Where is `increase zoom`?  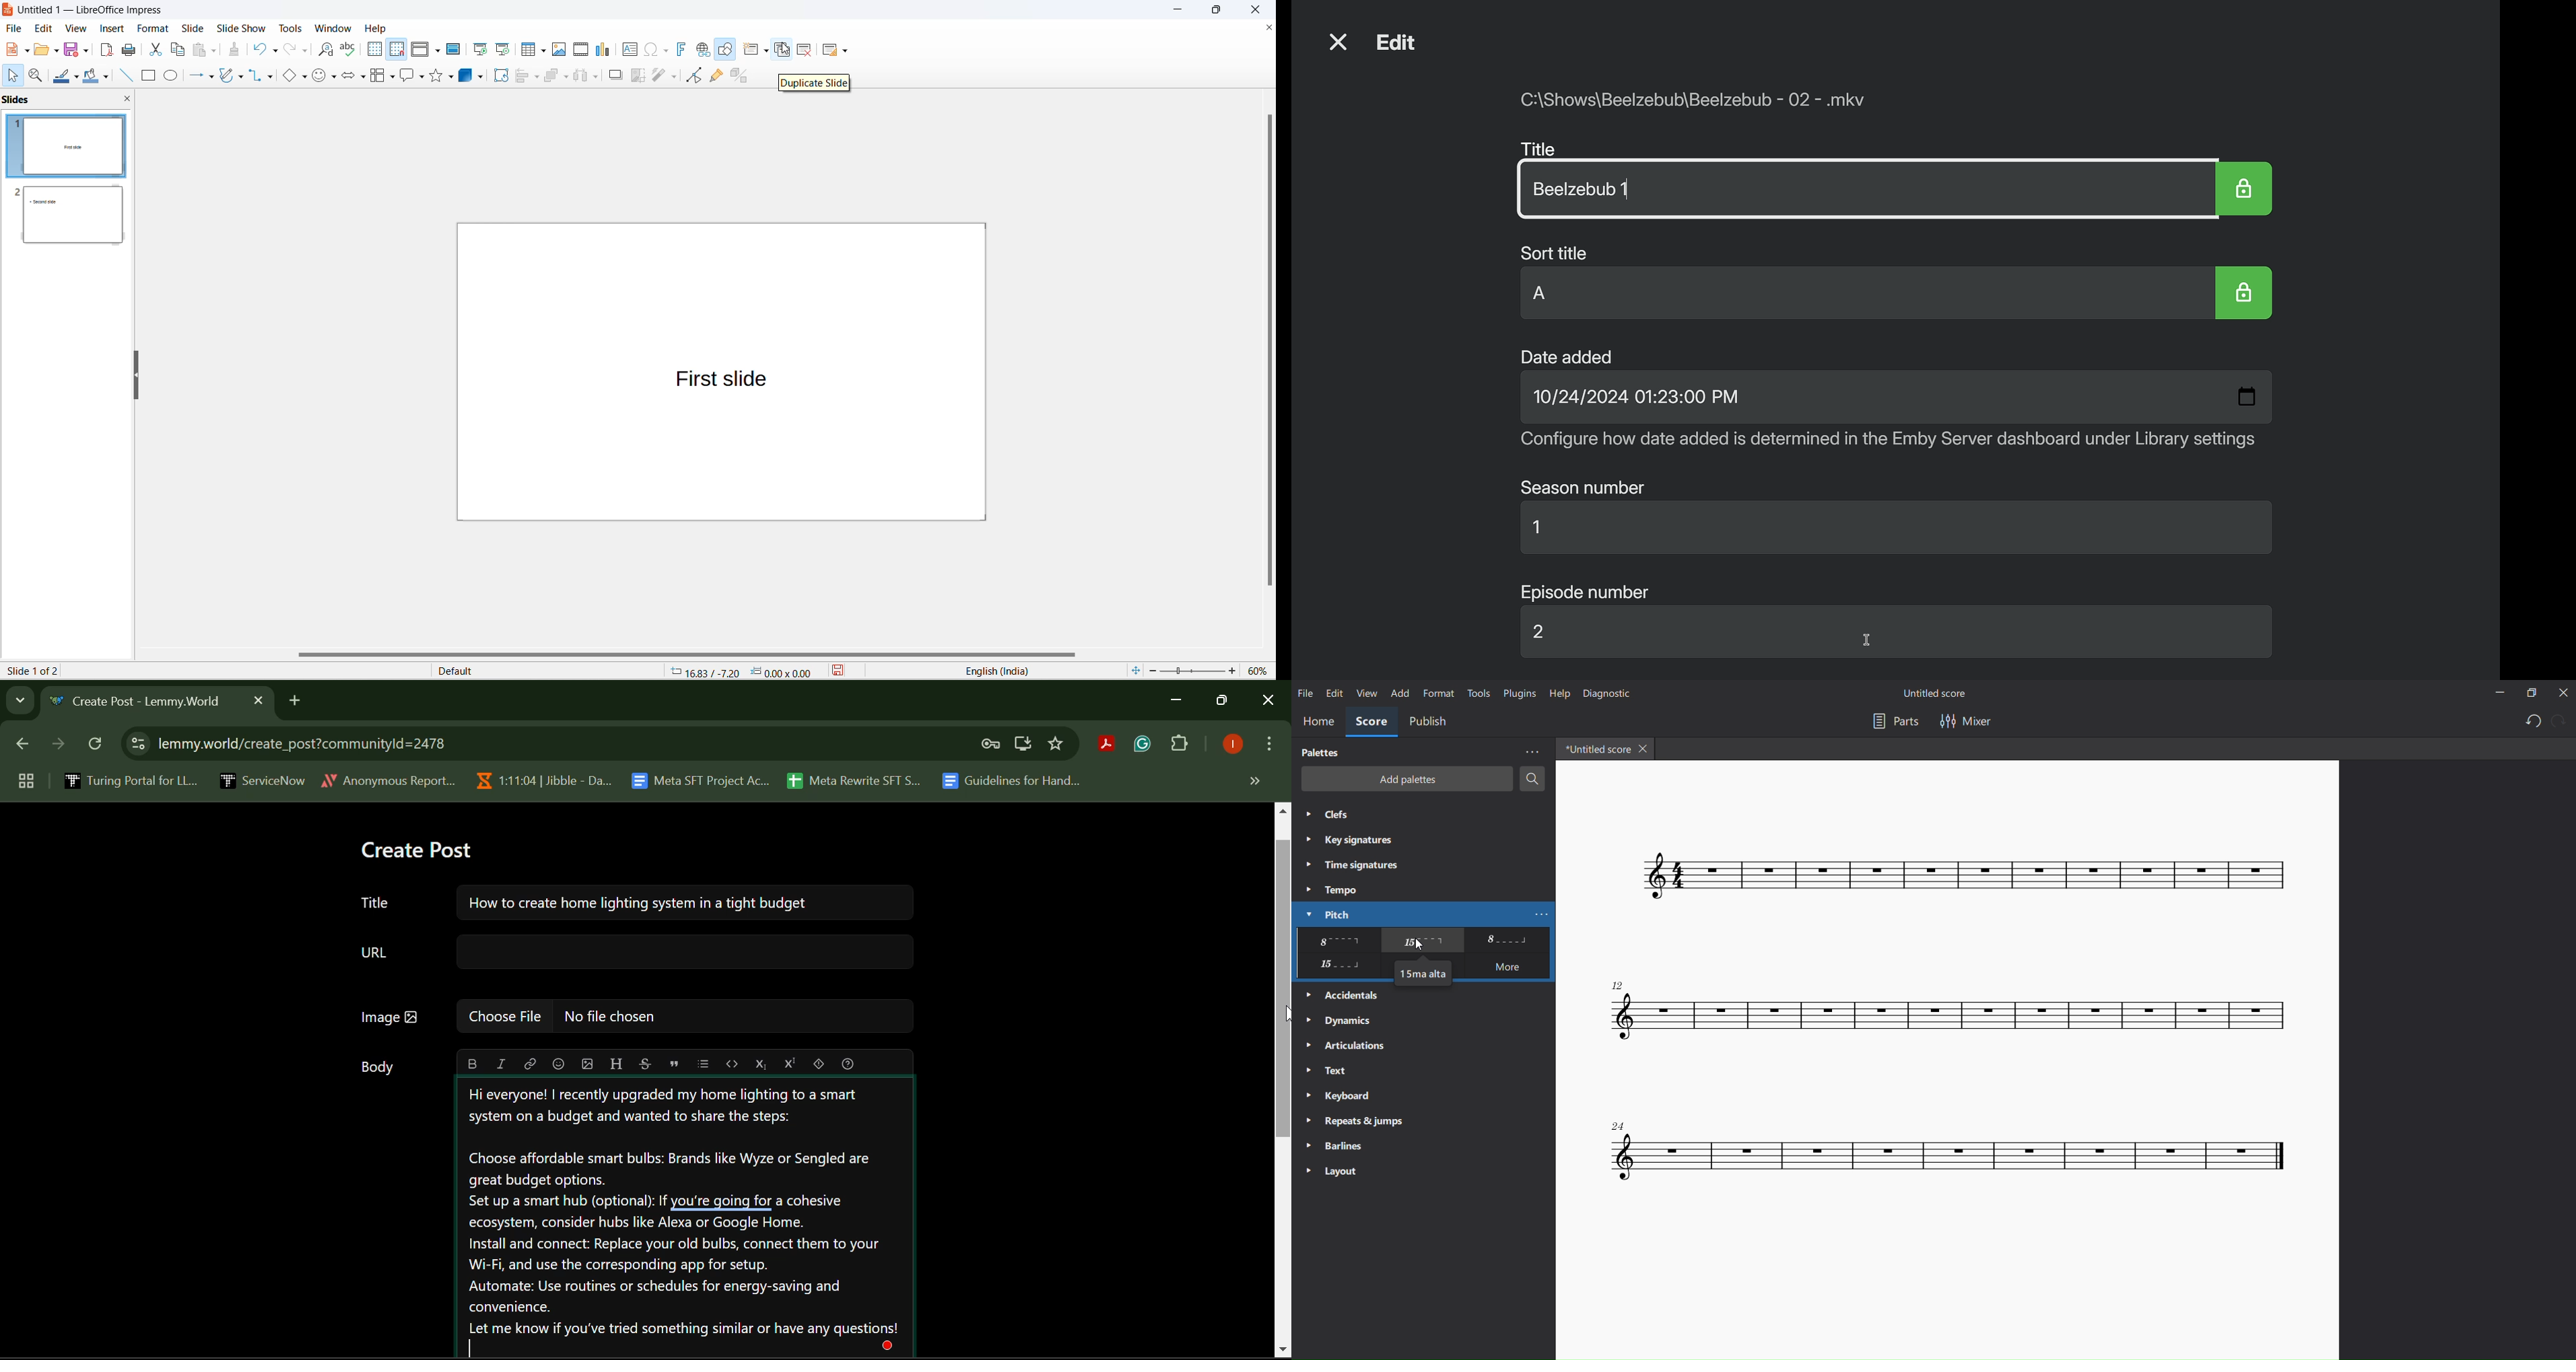
increase zoom is located at coordinates (1238, 670).